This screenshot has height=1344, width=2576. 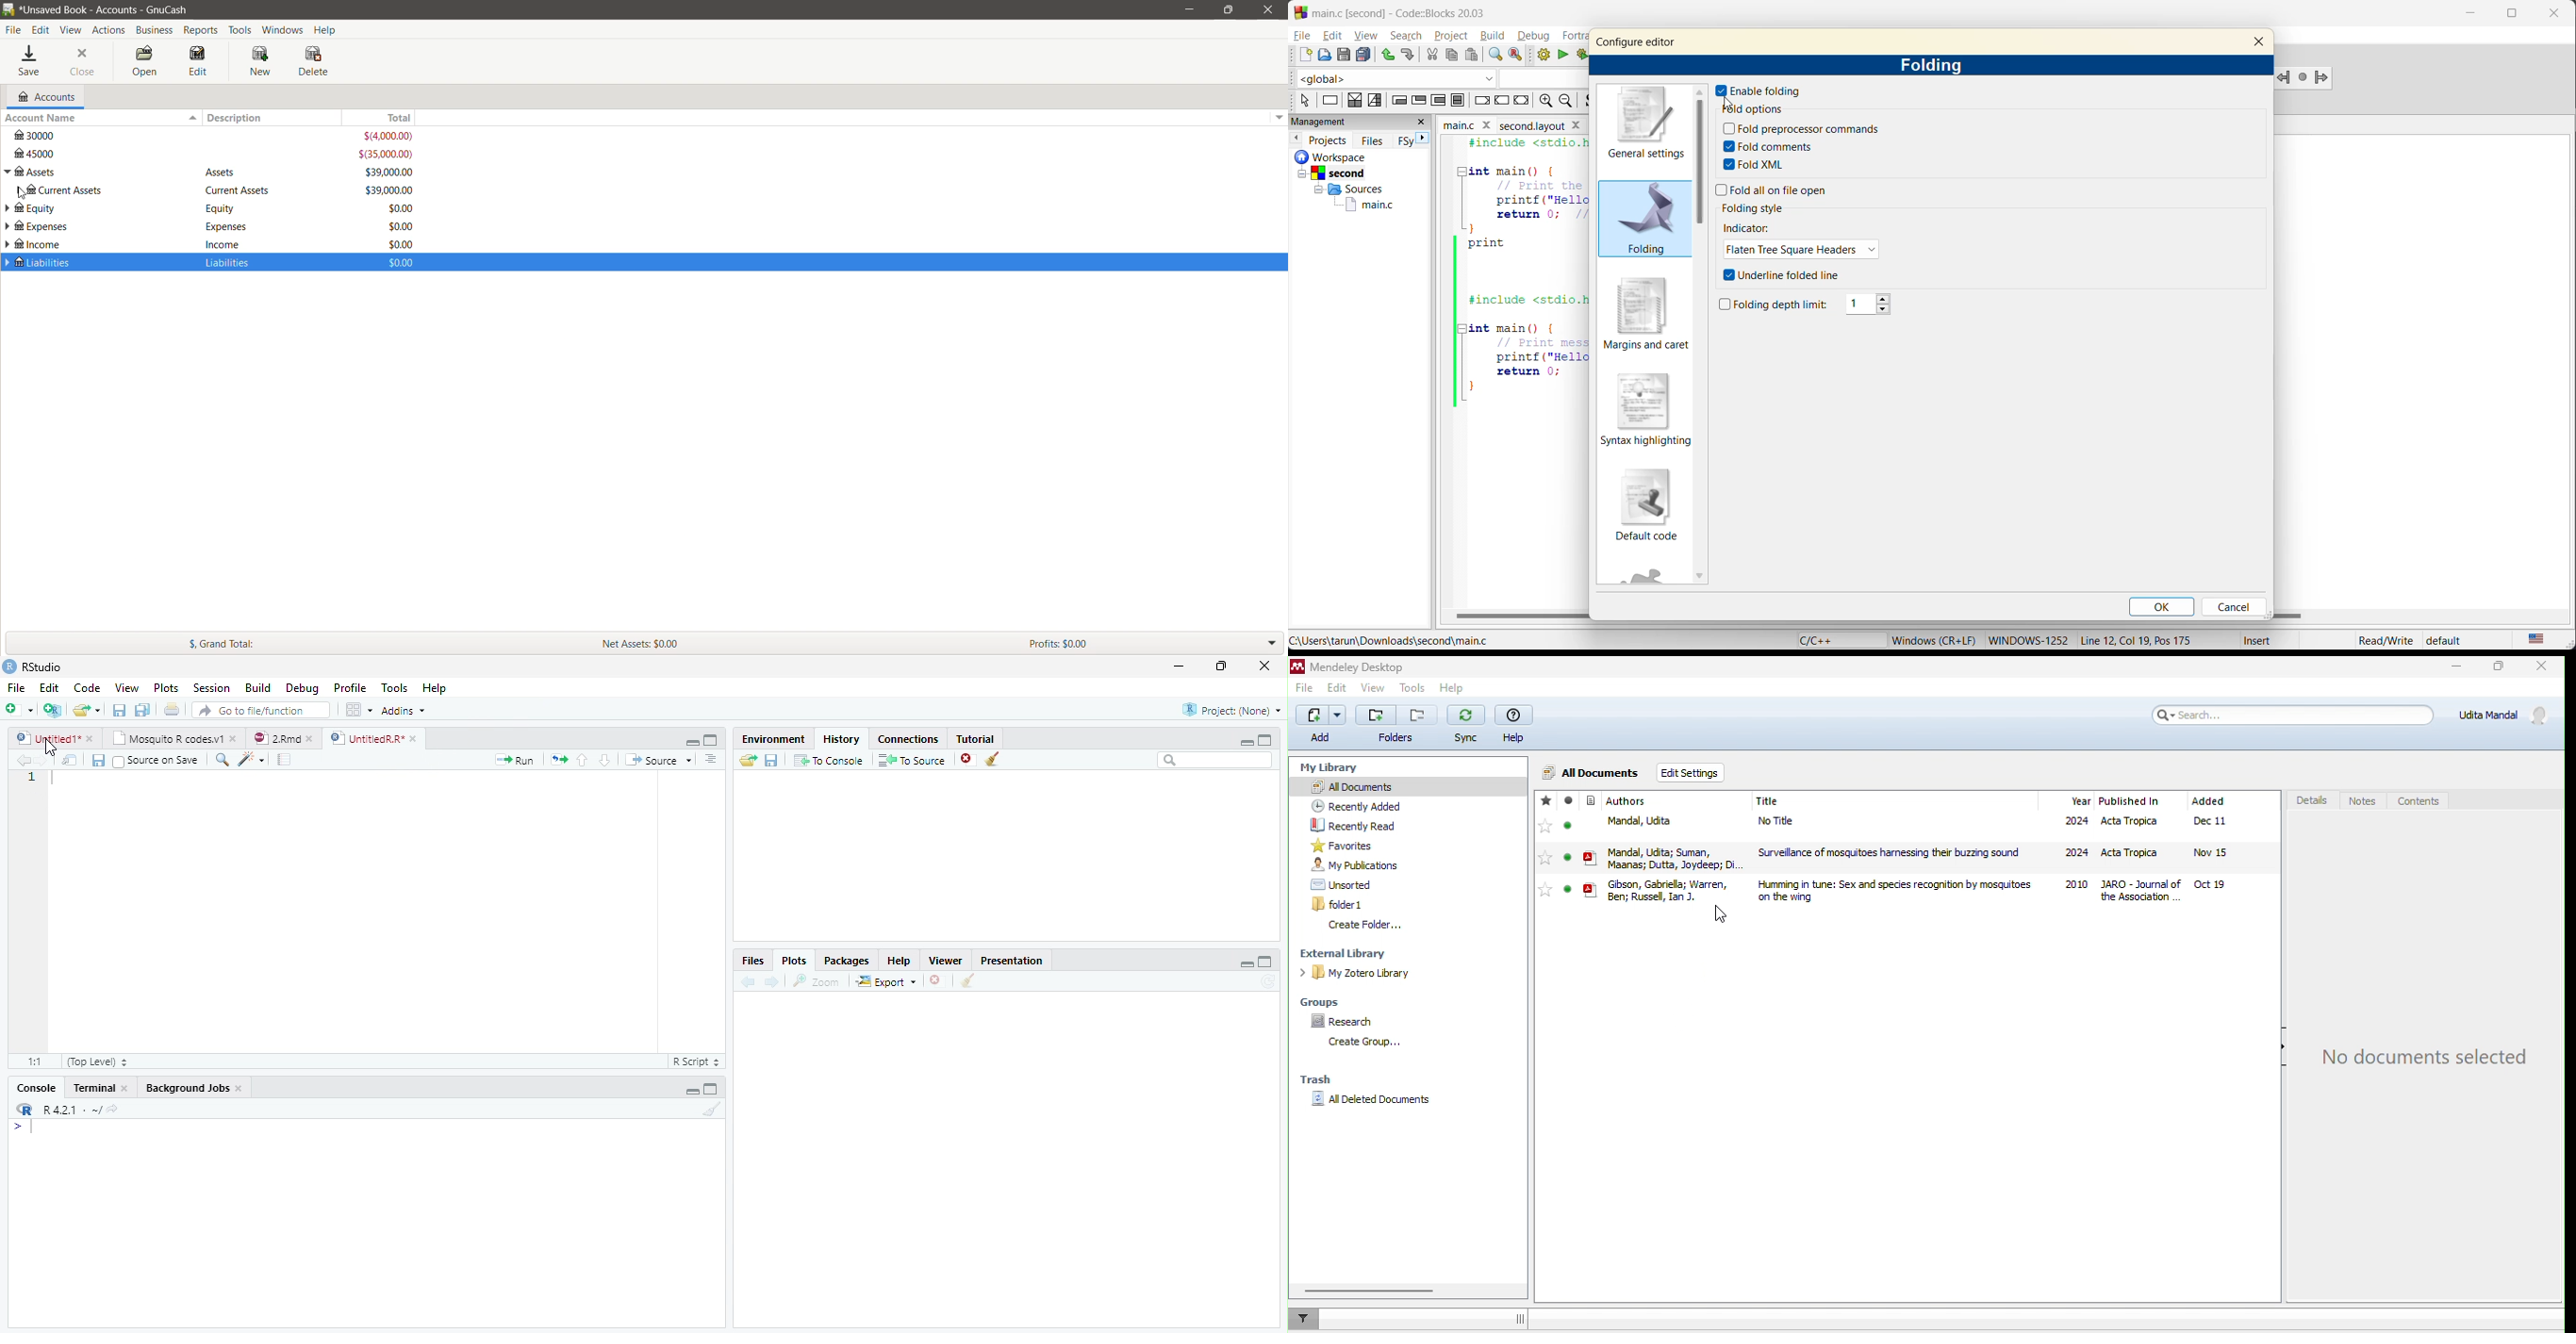 I want to click on edit settings, so click(x=1690, y=773).